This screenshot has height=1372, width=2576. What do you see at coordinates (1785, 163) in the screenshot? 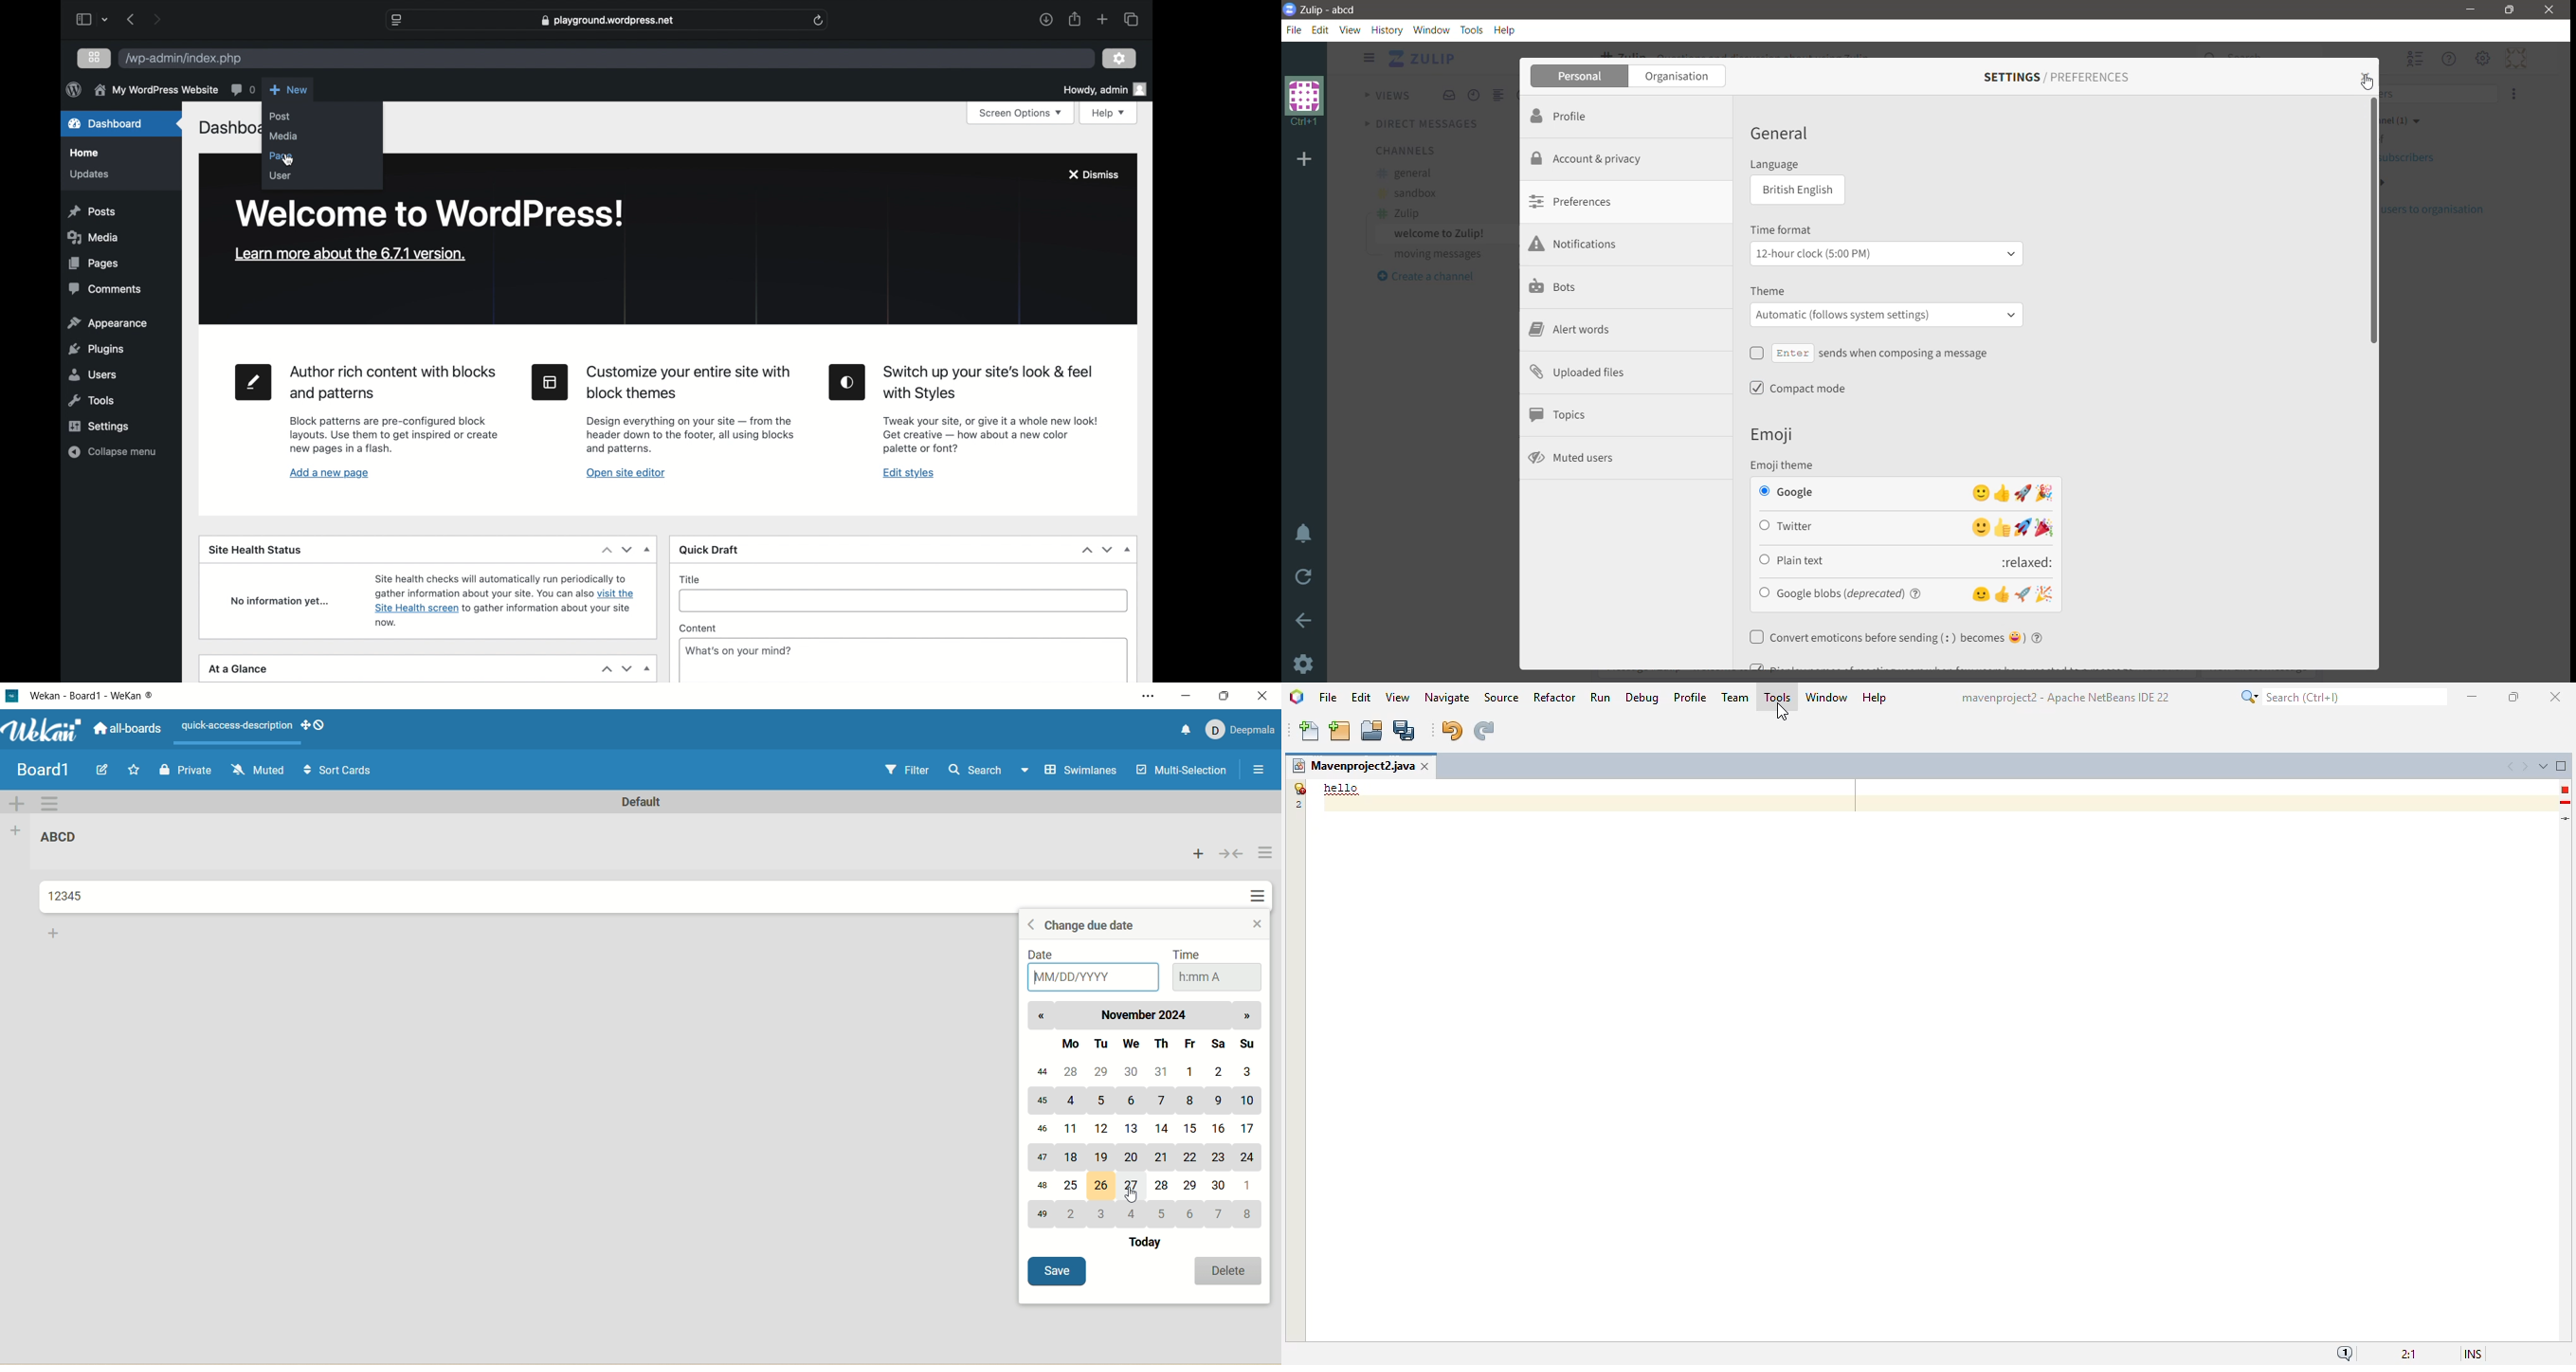
I see `Language` at bounding box center [1785, 163].